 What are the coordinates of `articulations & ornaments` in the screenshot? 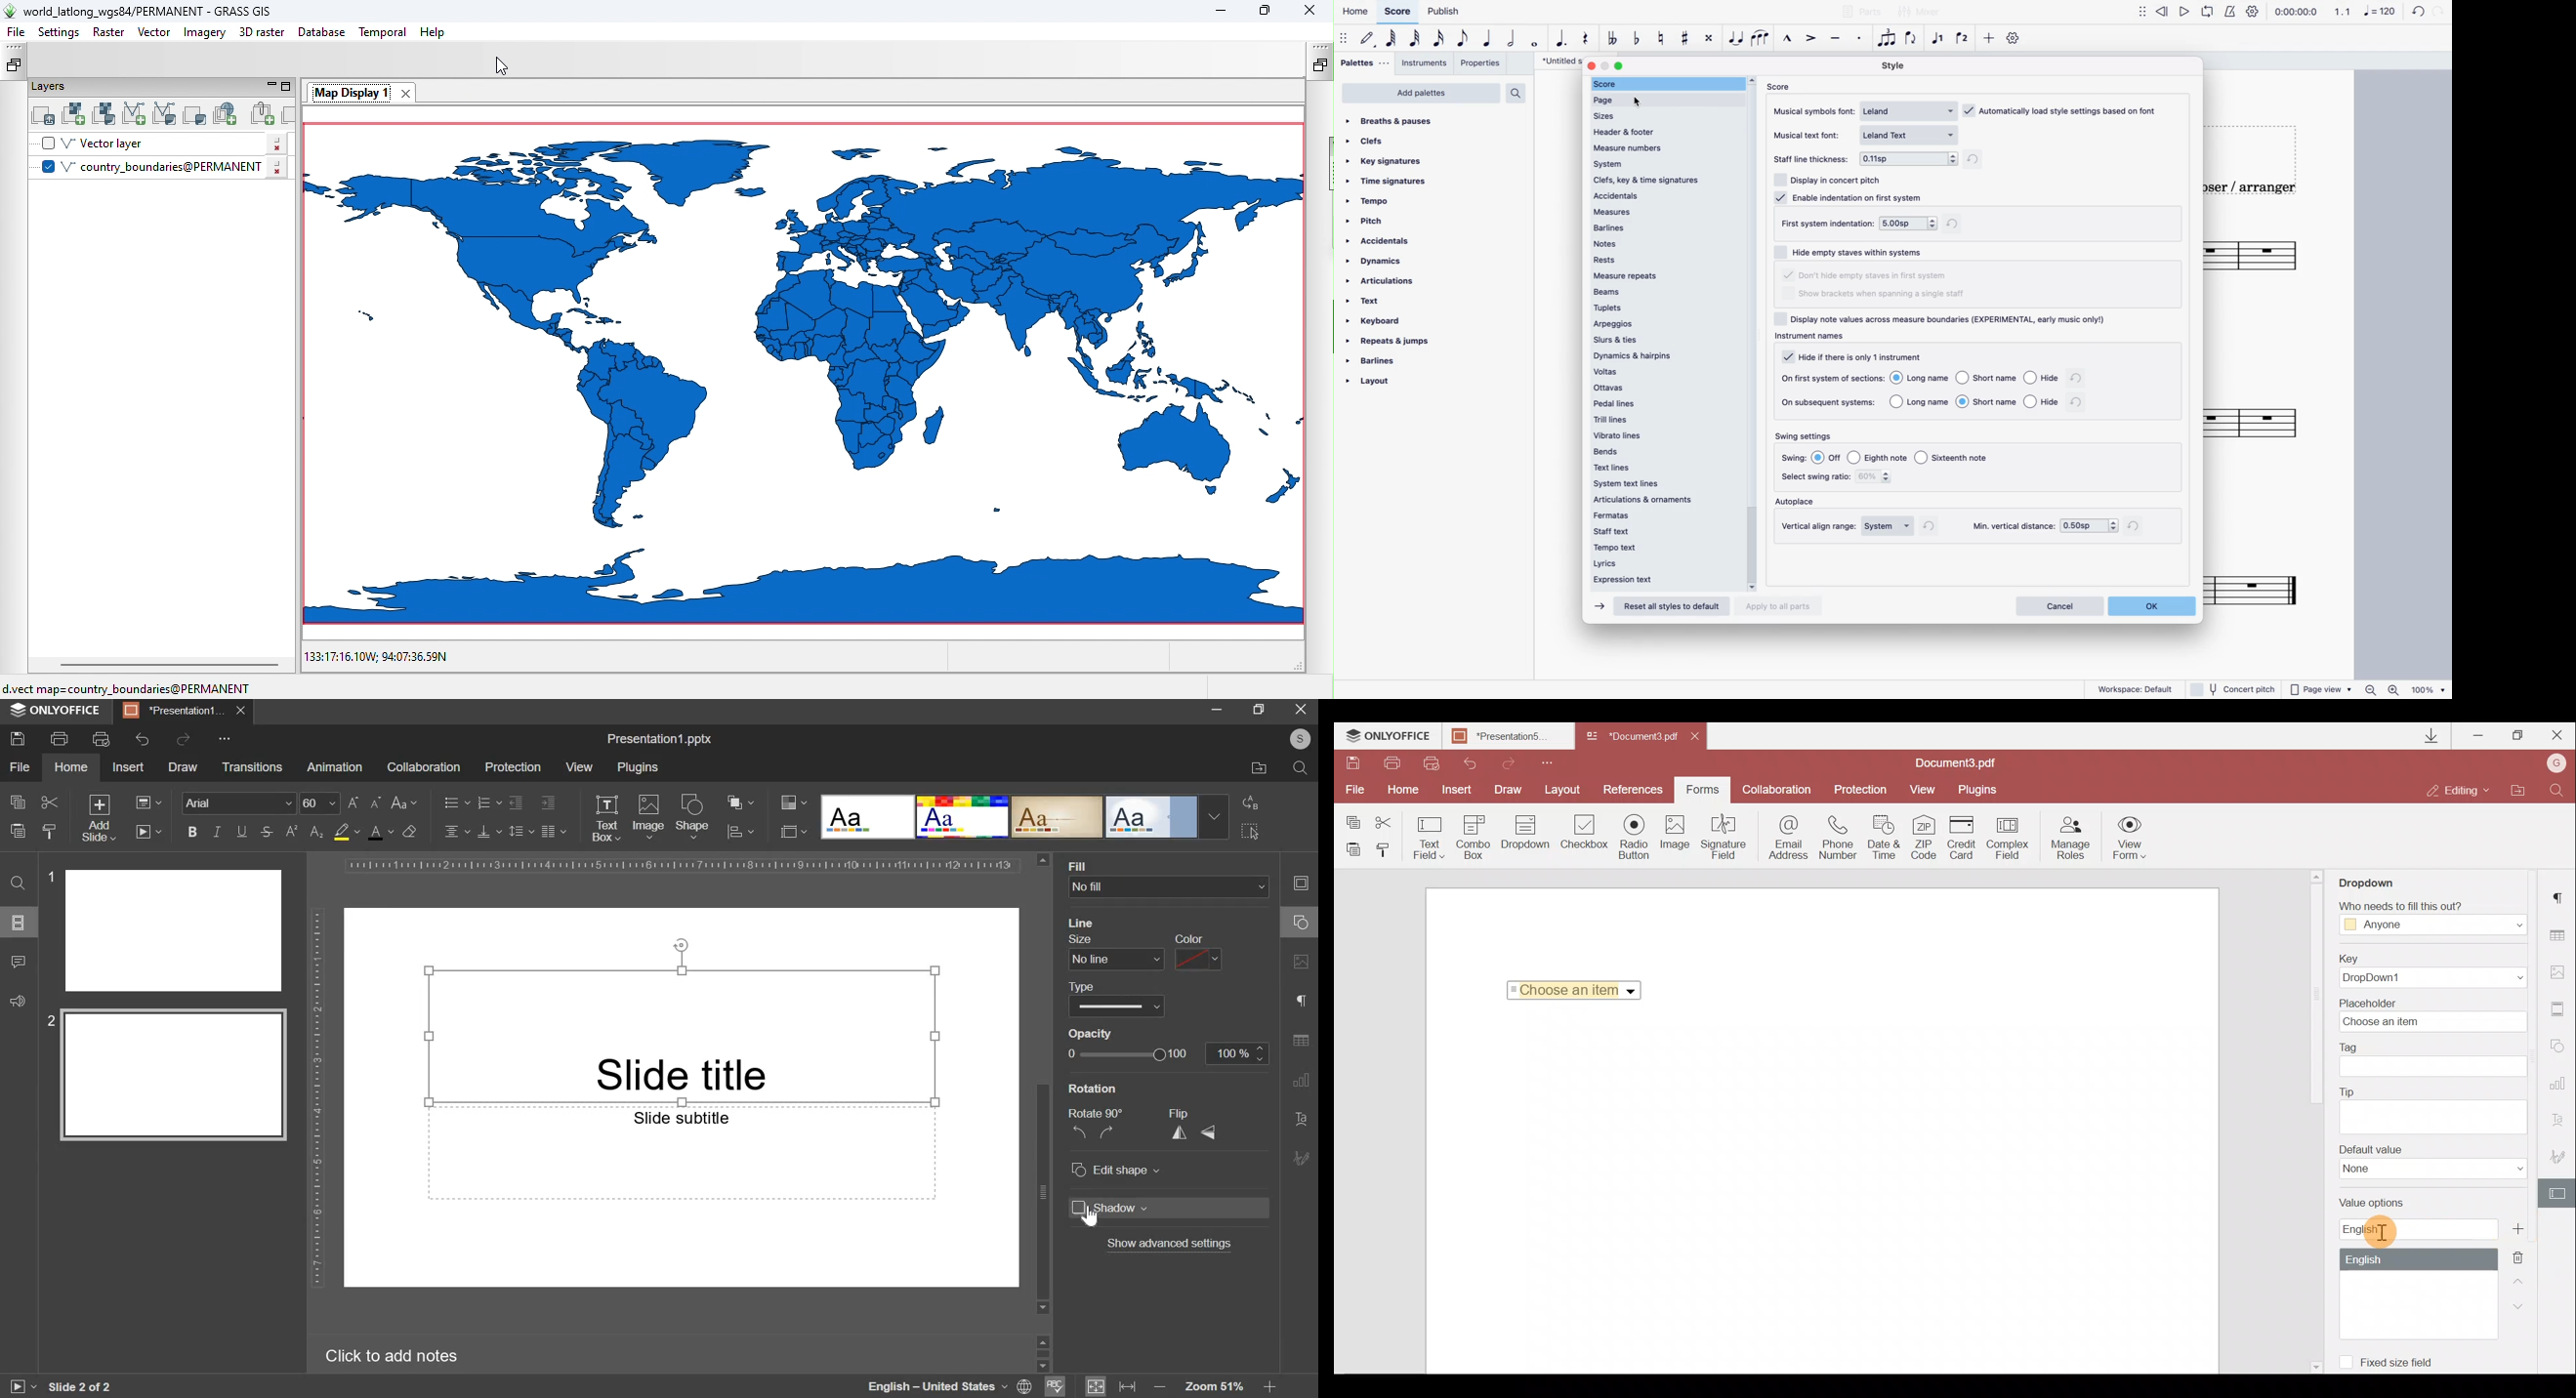 It's located at (1648, 501).